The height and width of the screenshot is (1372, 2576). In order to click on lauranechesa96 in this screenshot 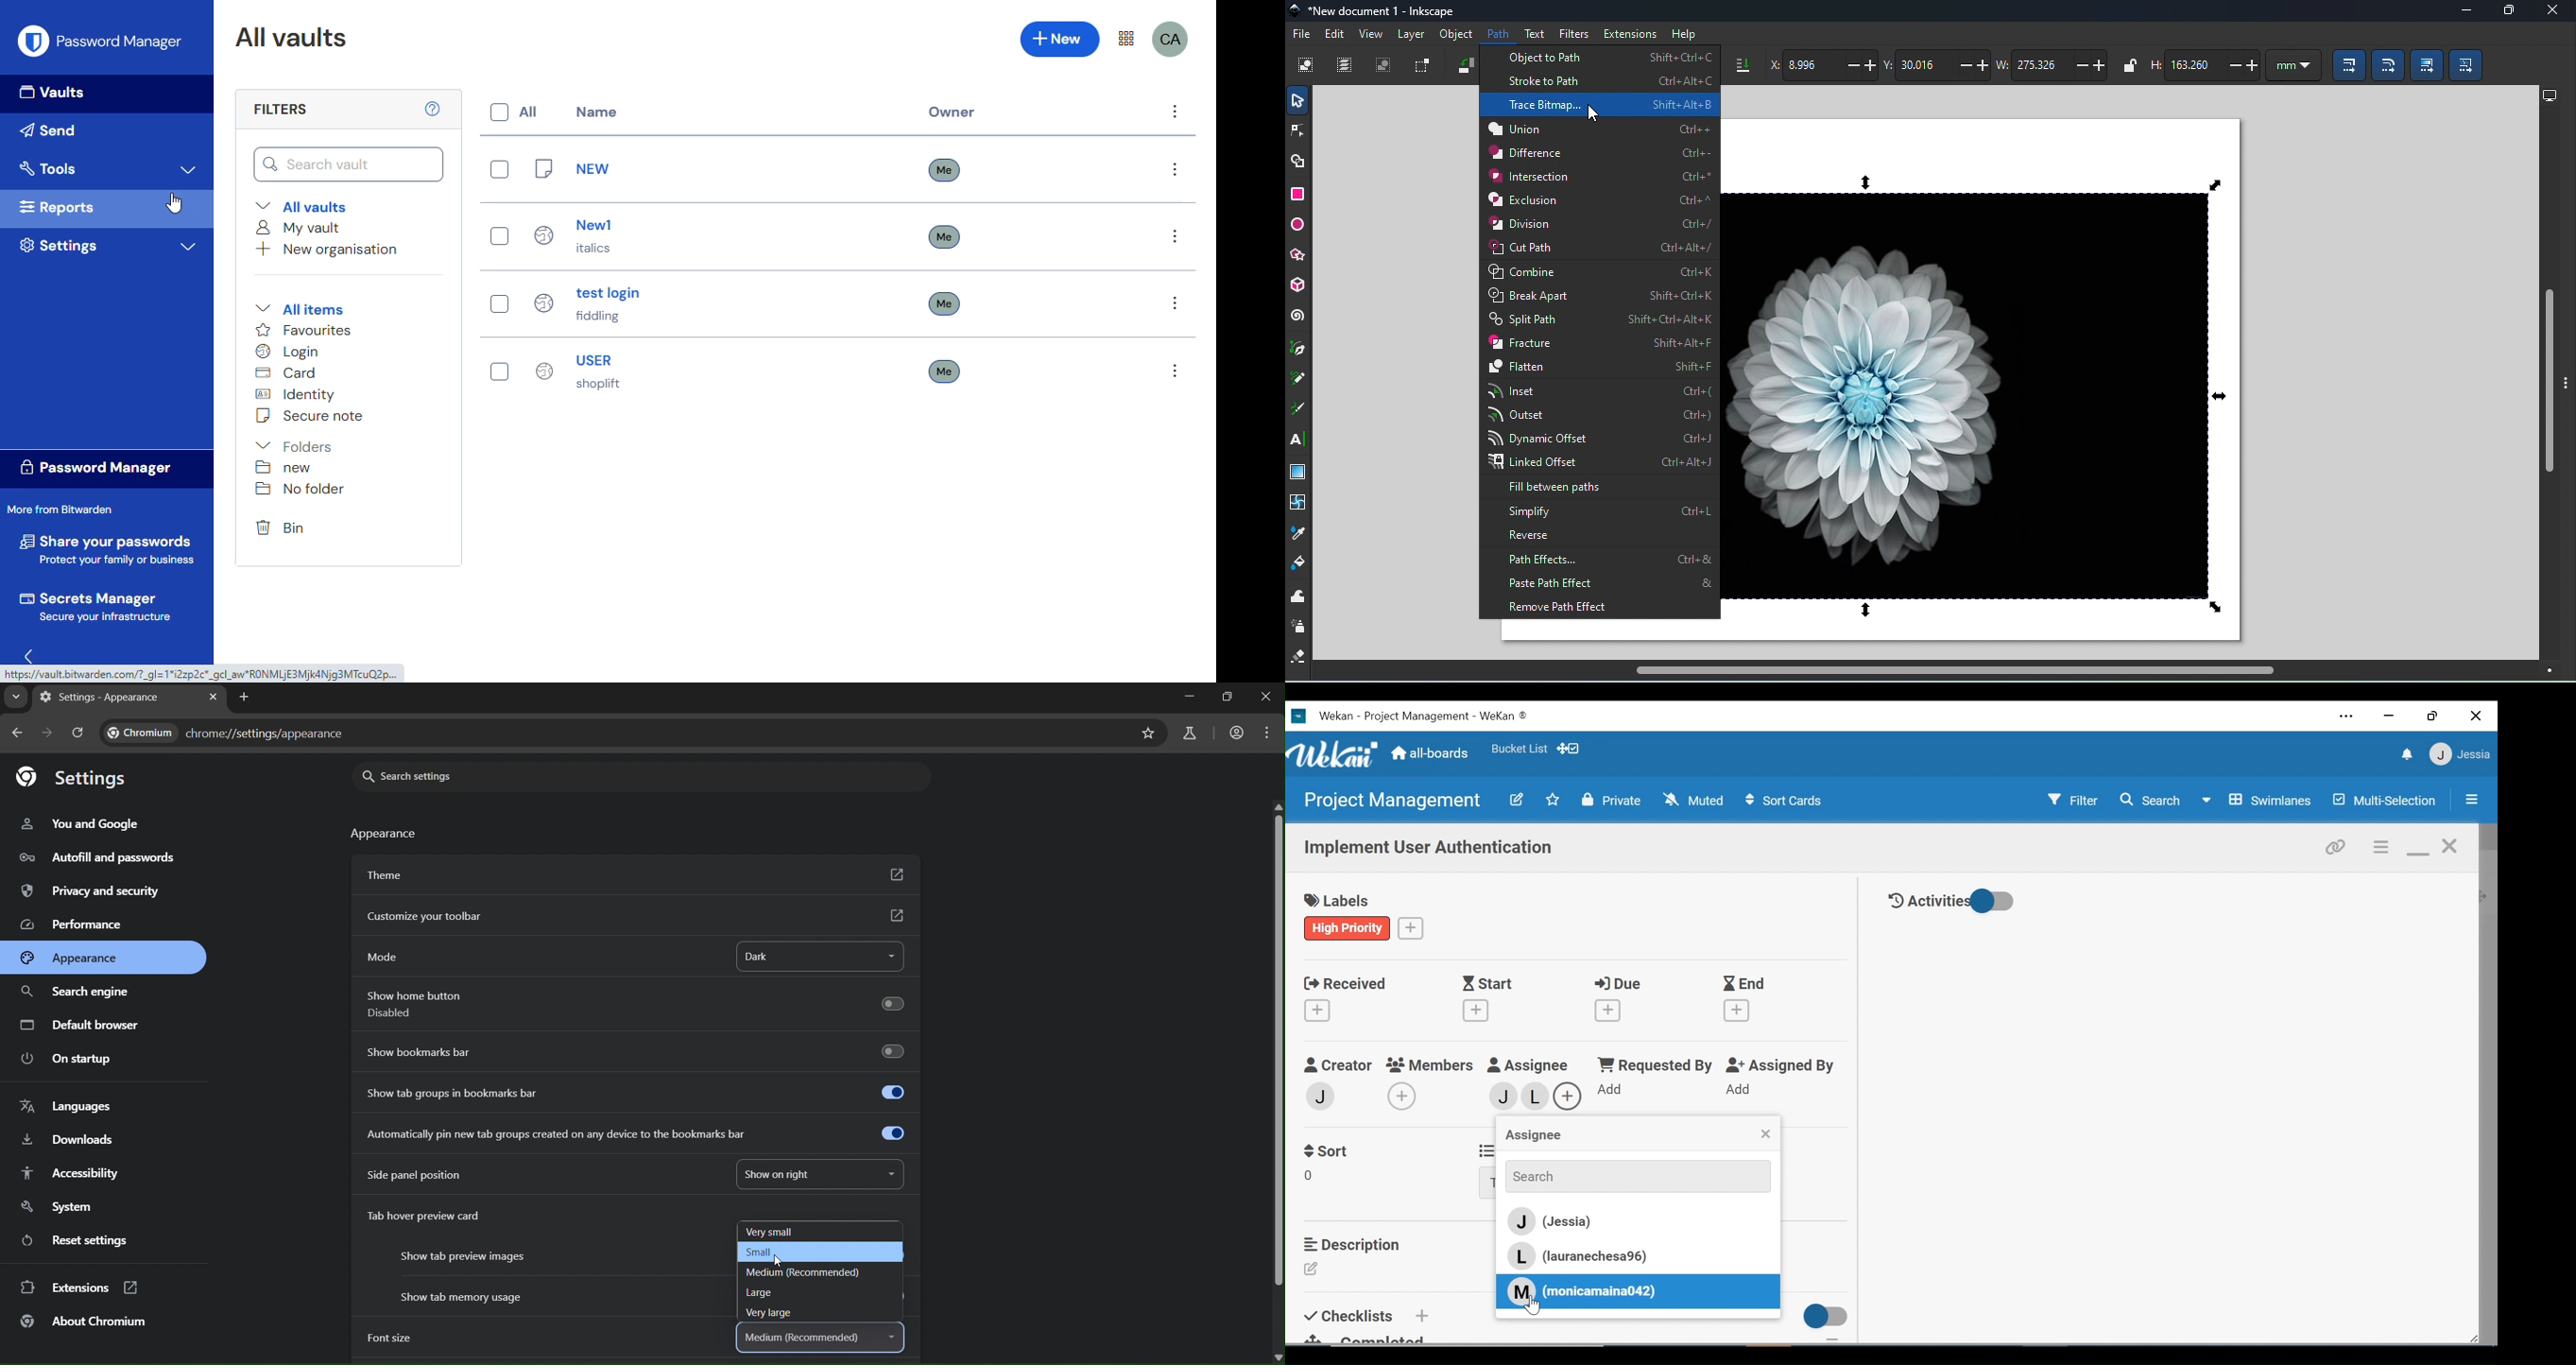, I will do `click(1537, 1100)`.